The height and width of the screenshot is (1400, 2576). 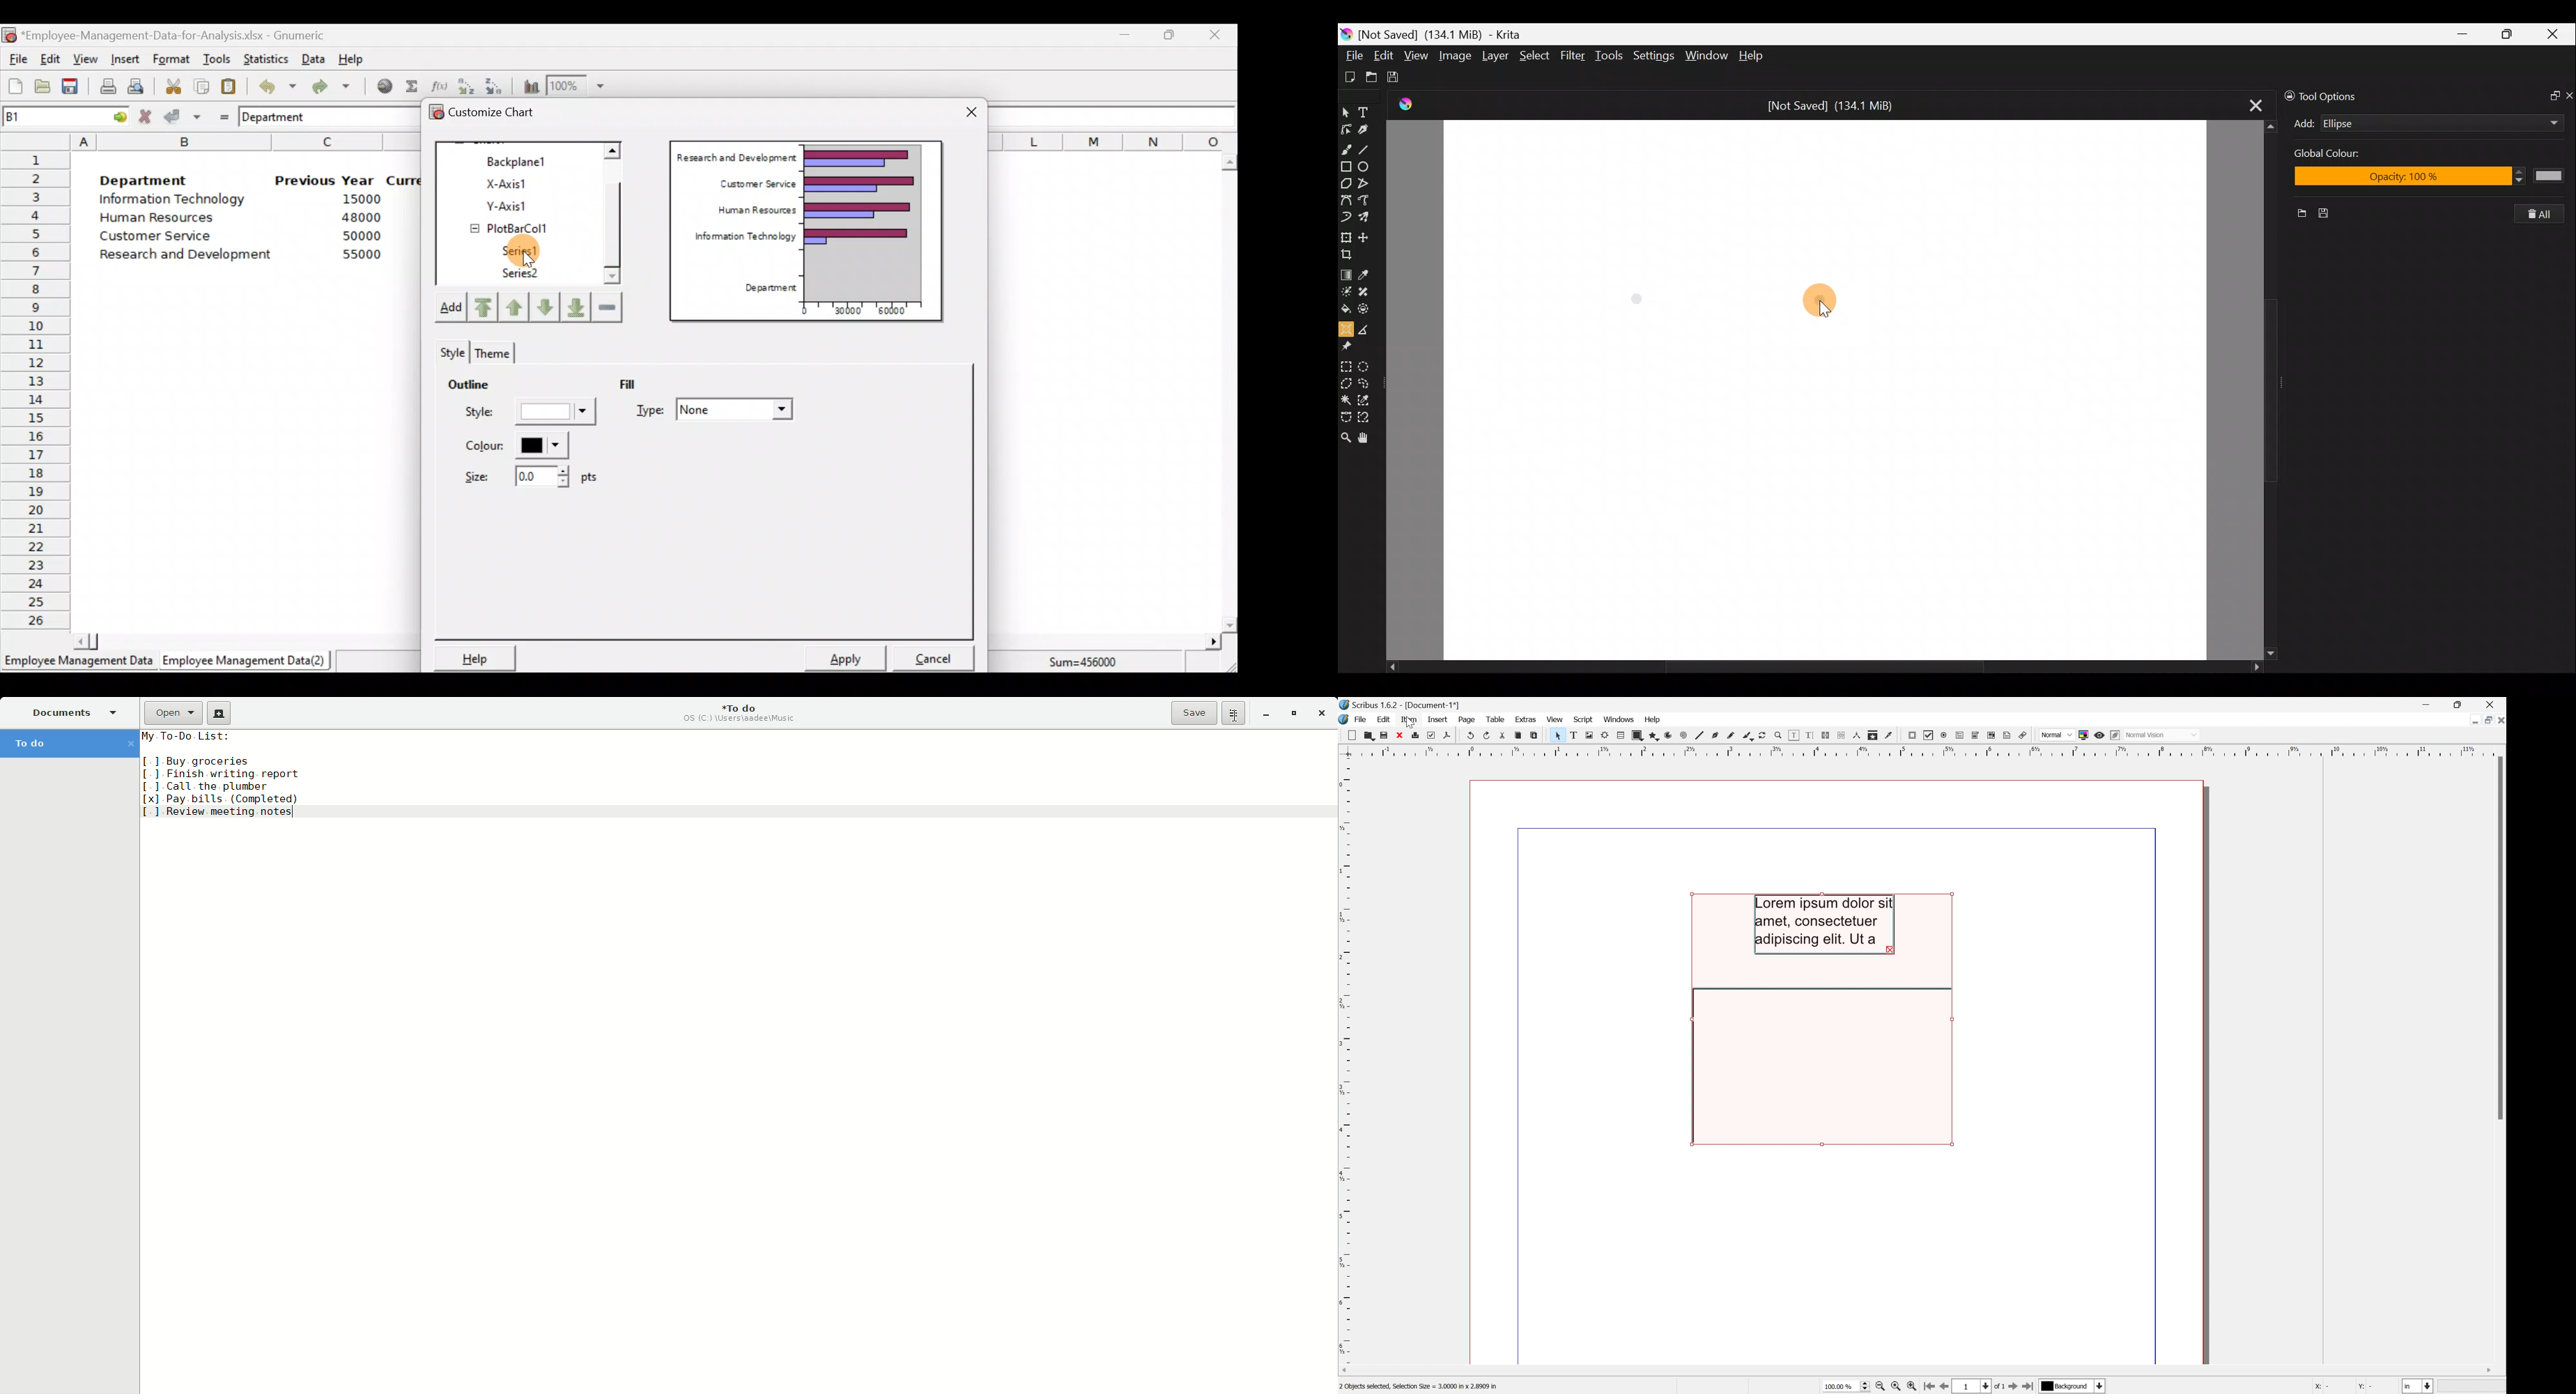 I want to click on Contiguous selection tool, so click(x=1346, y=398).